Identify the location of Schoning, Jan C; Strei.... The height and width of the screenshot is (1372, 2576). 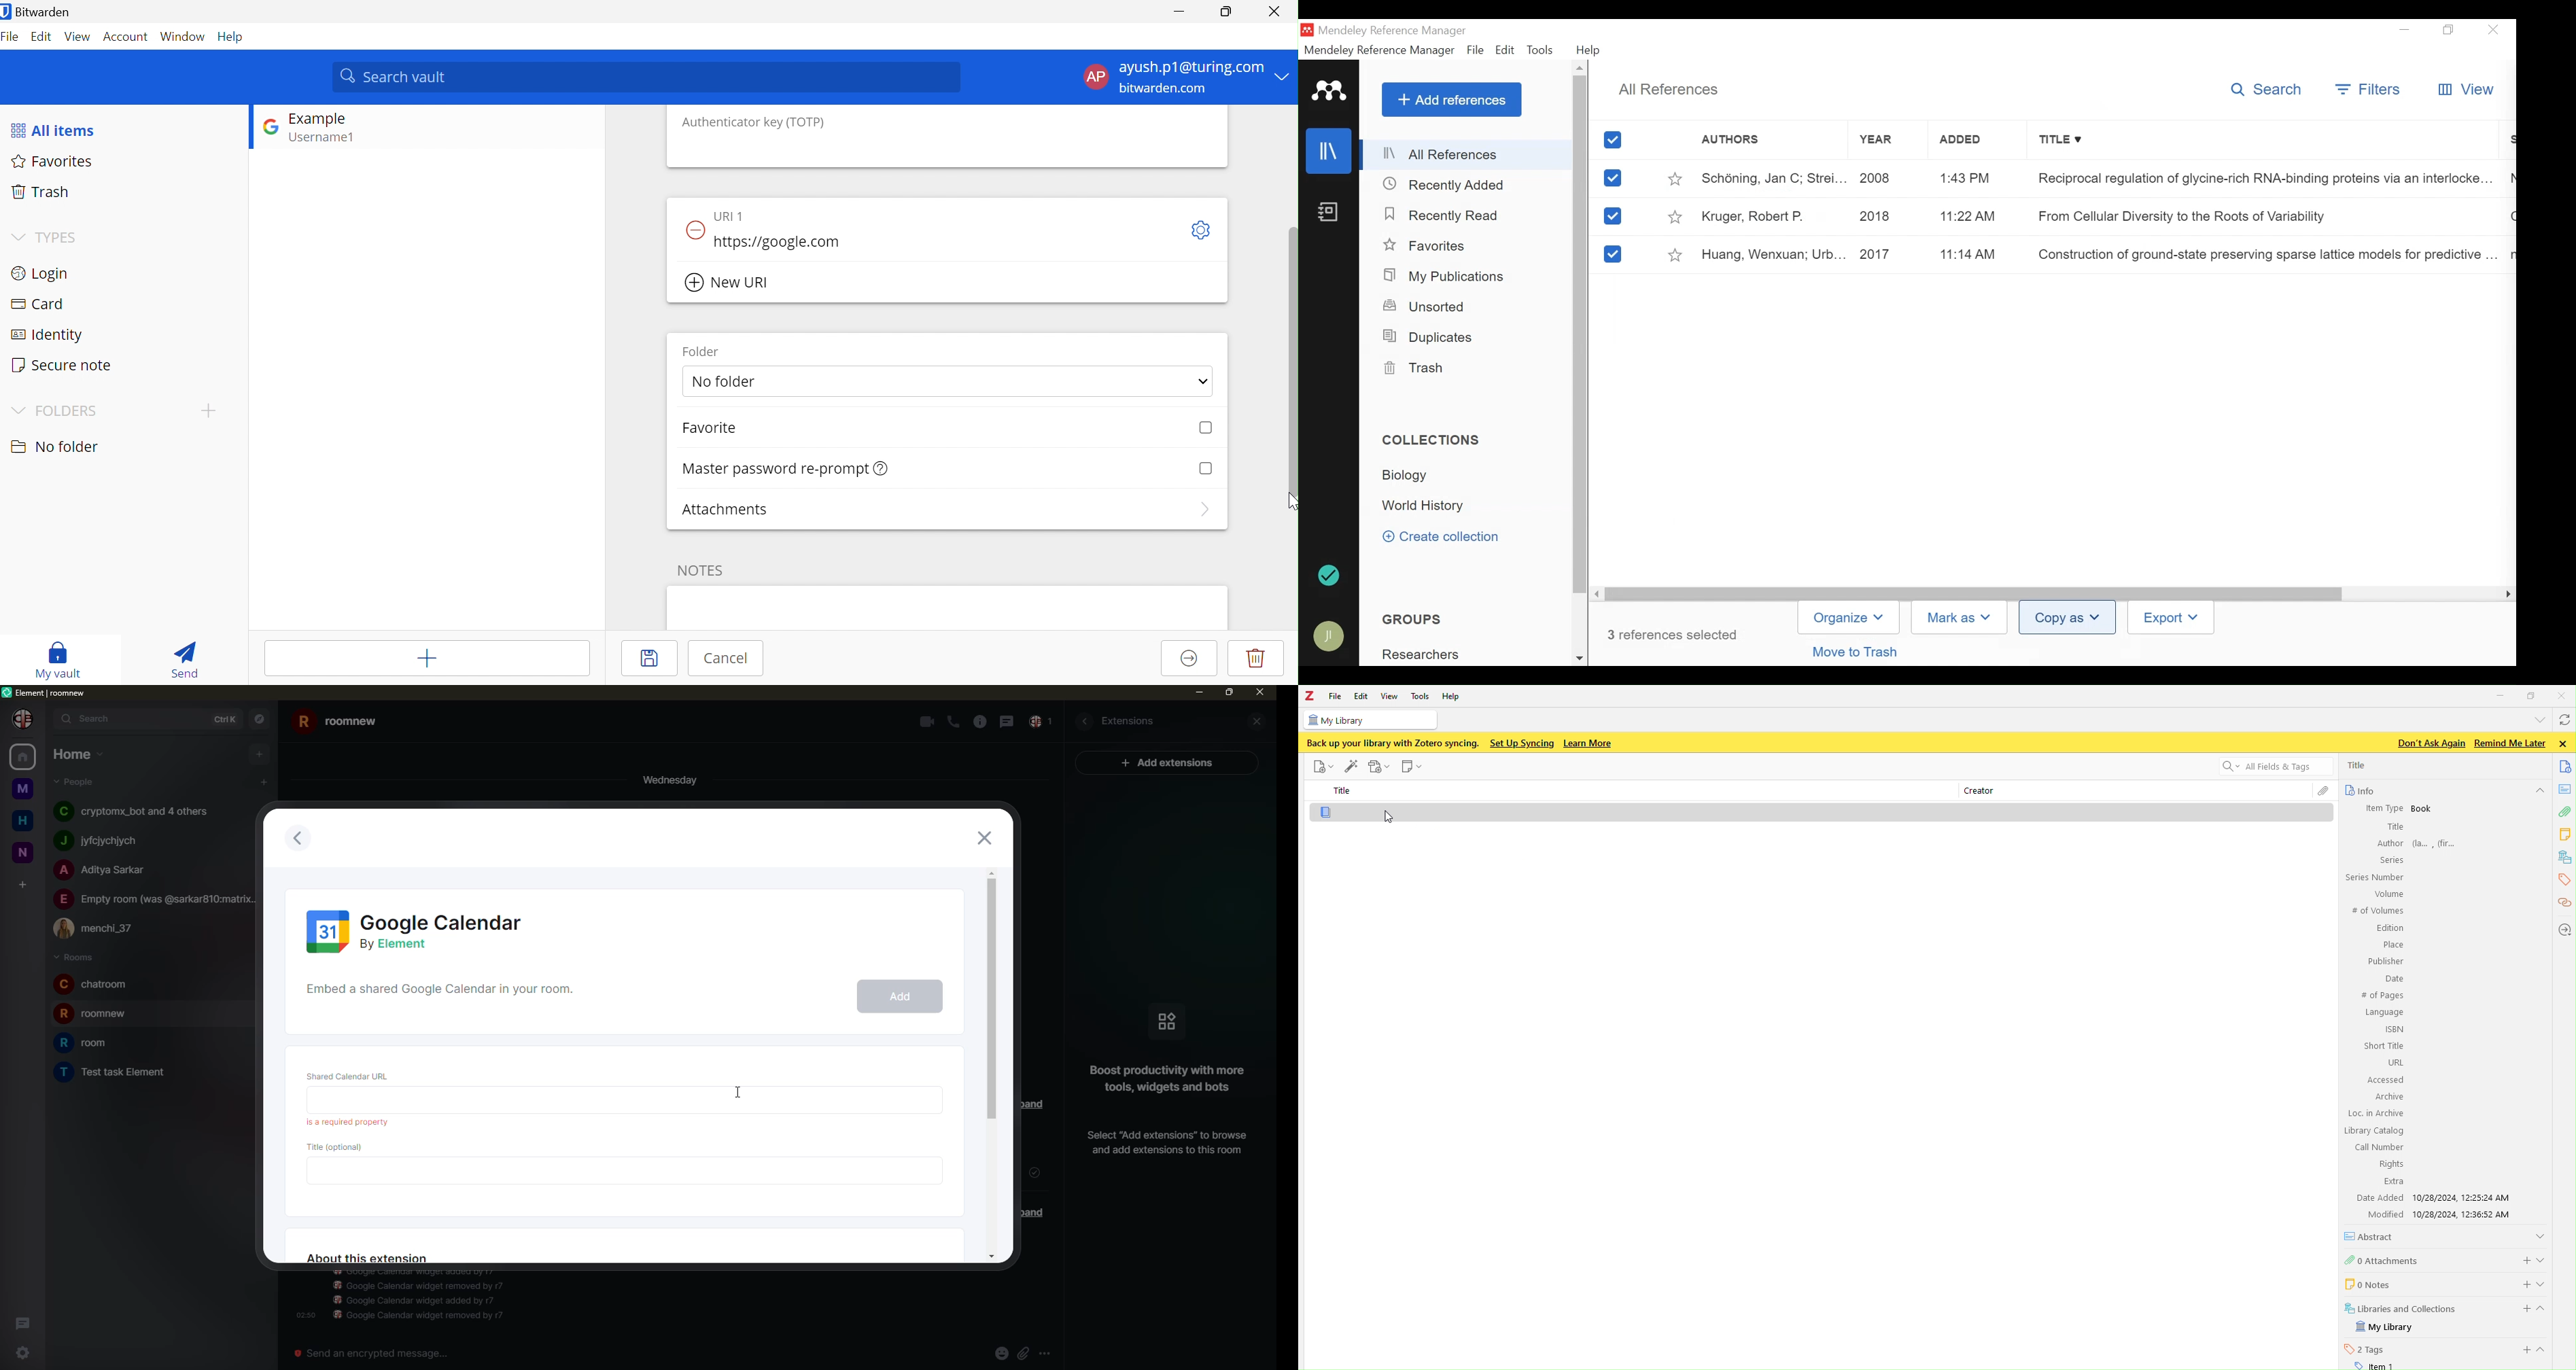
(1773, 178).